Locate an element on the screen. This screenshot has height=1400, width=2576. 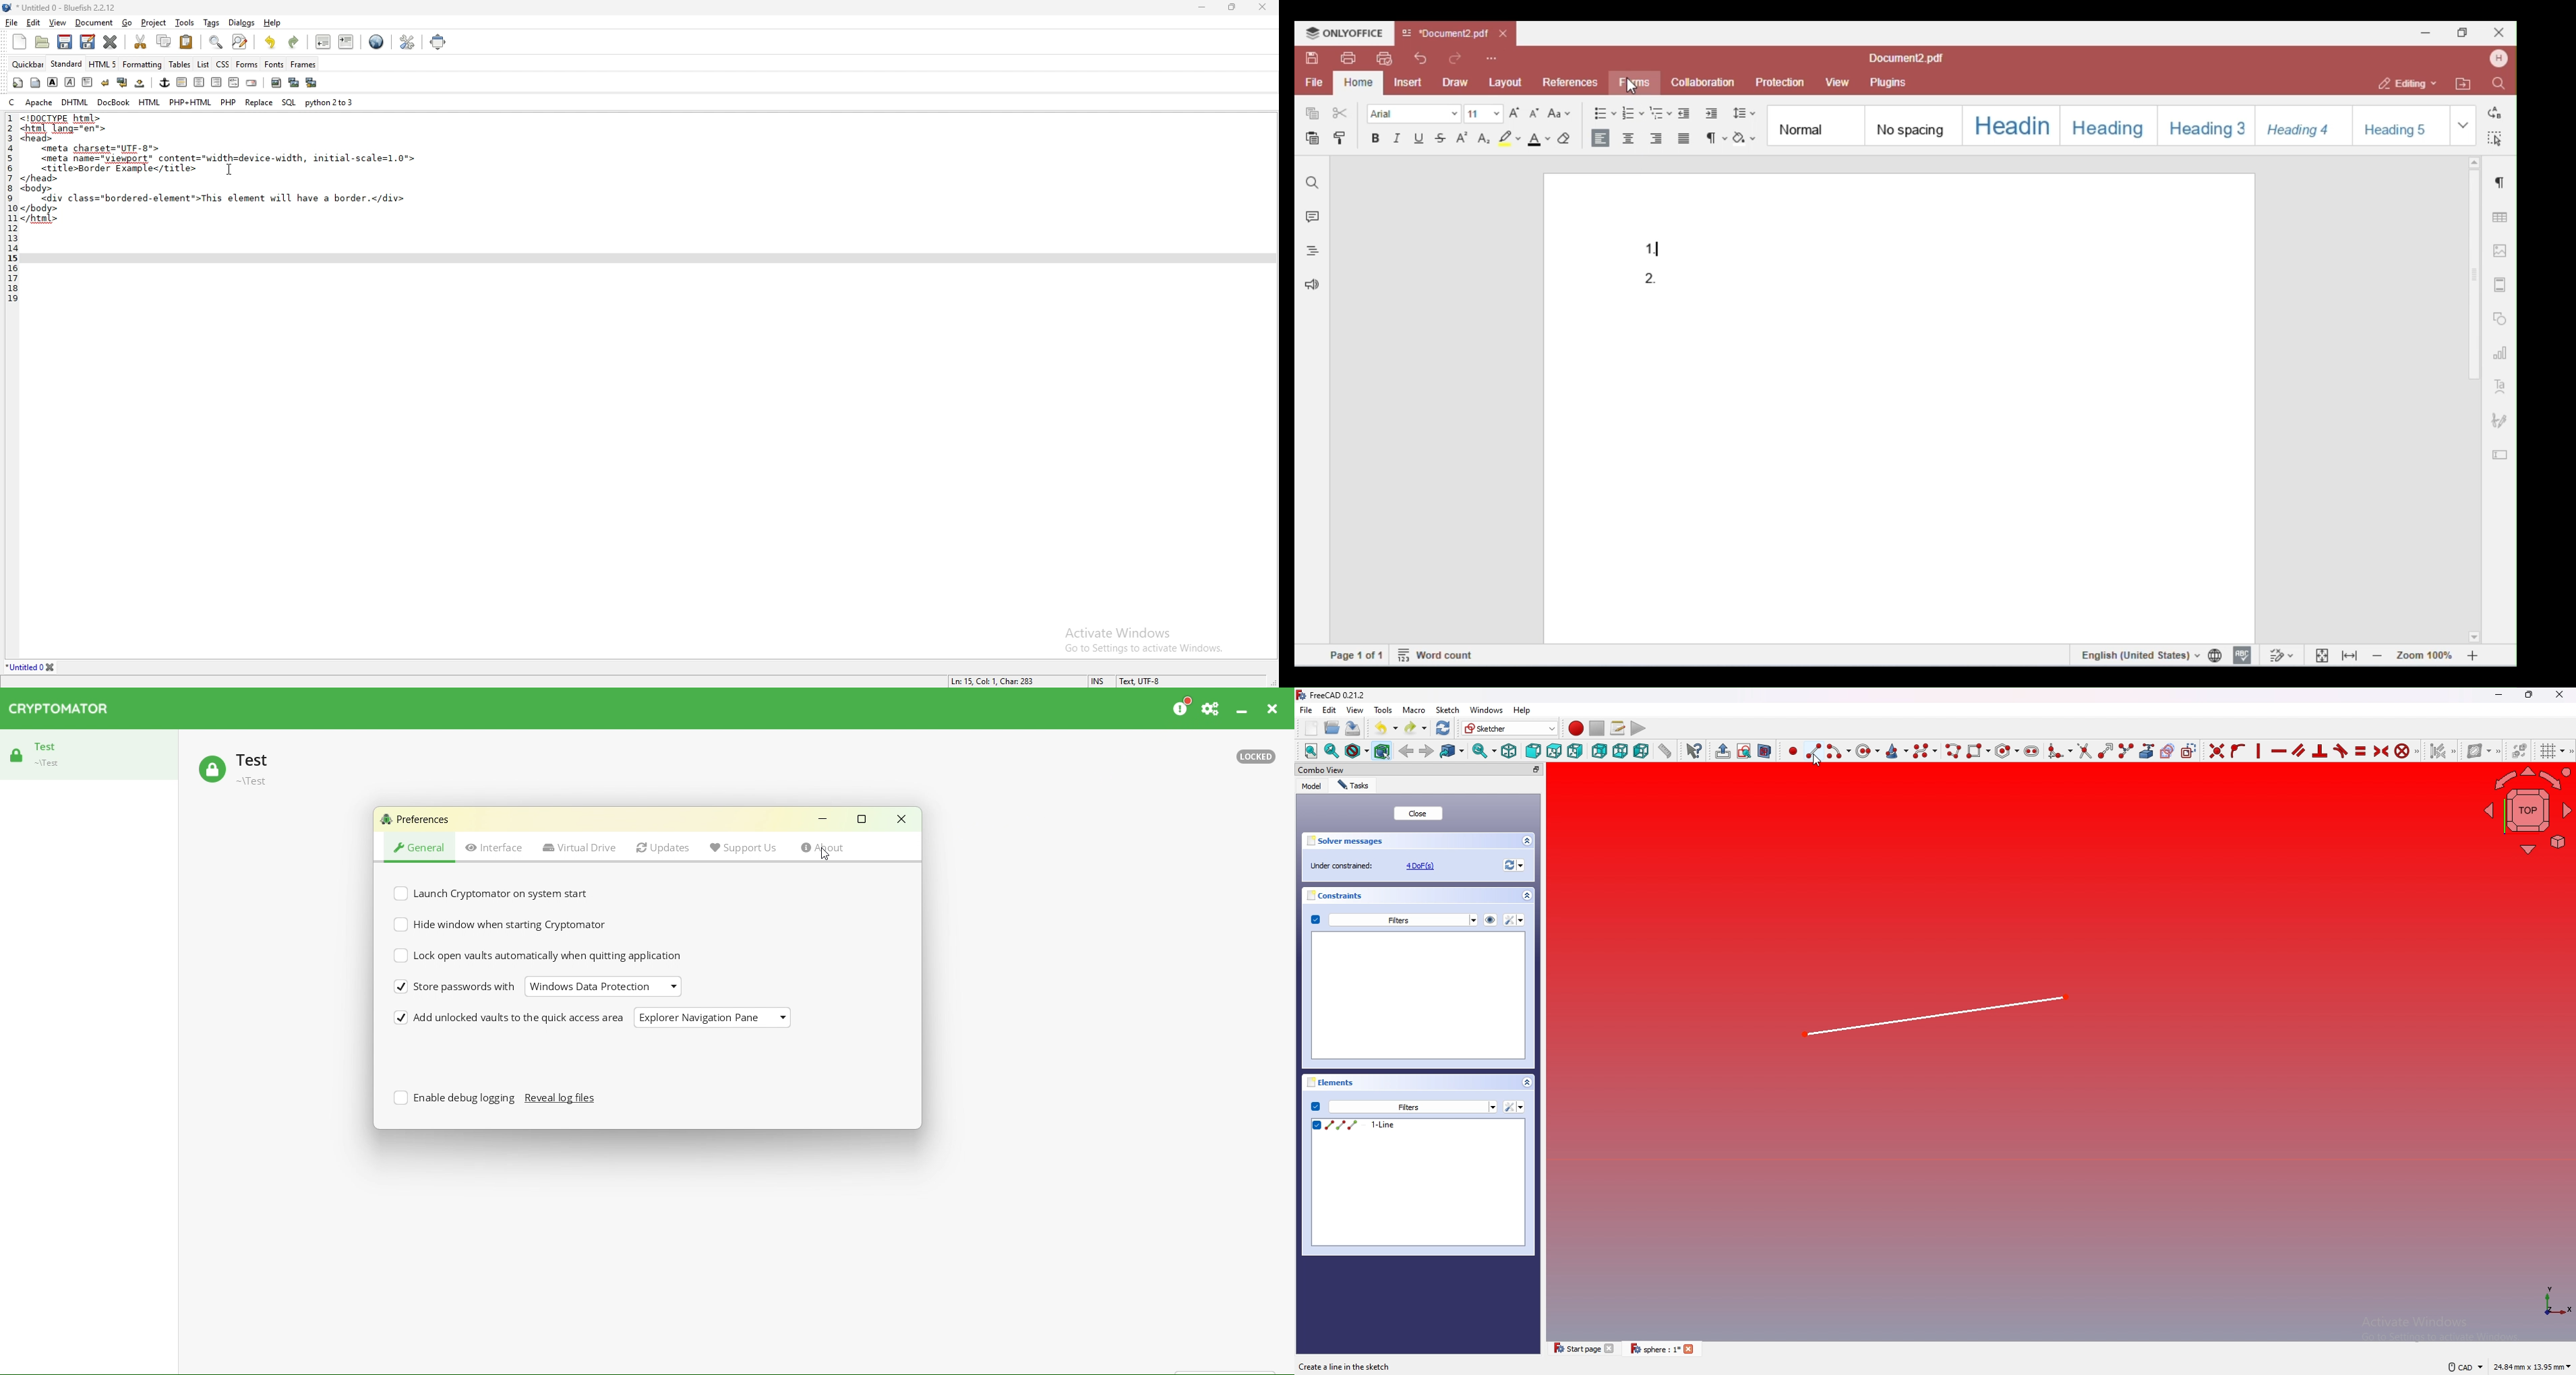
Create arc is located at coordinates (1839, 751).